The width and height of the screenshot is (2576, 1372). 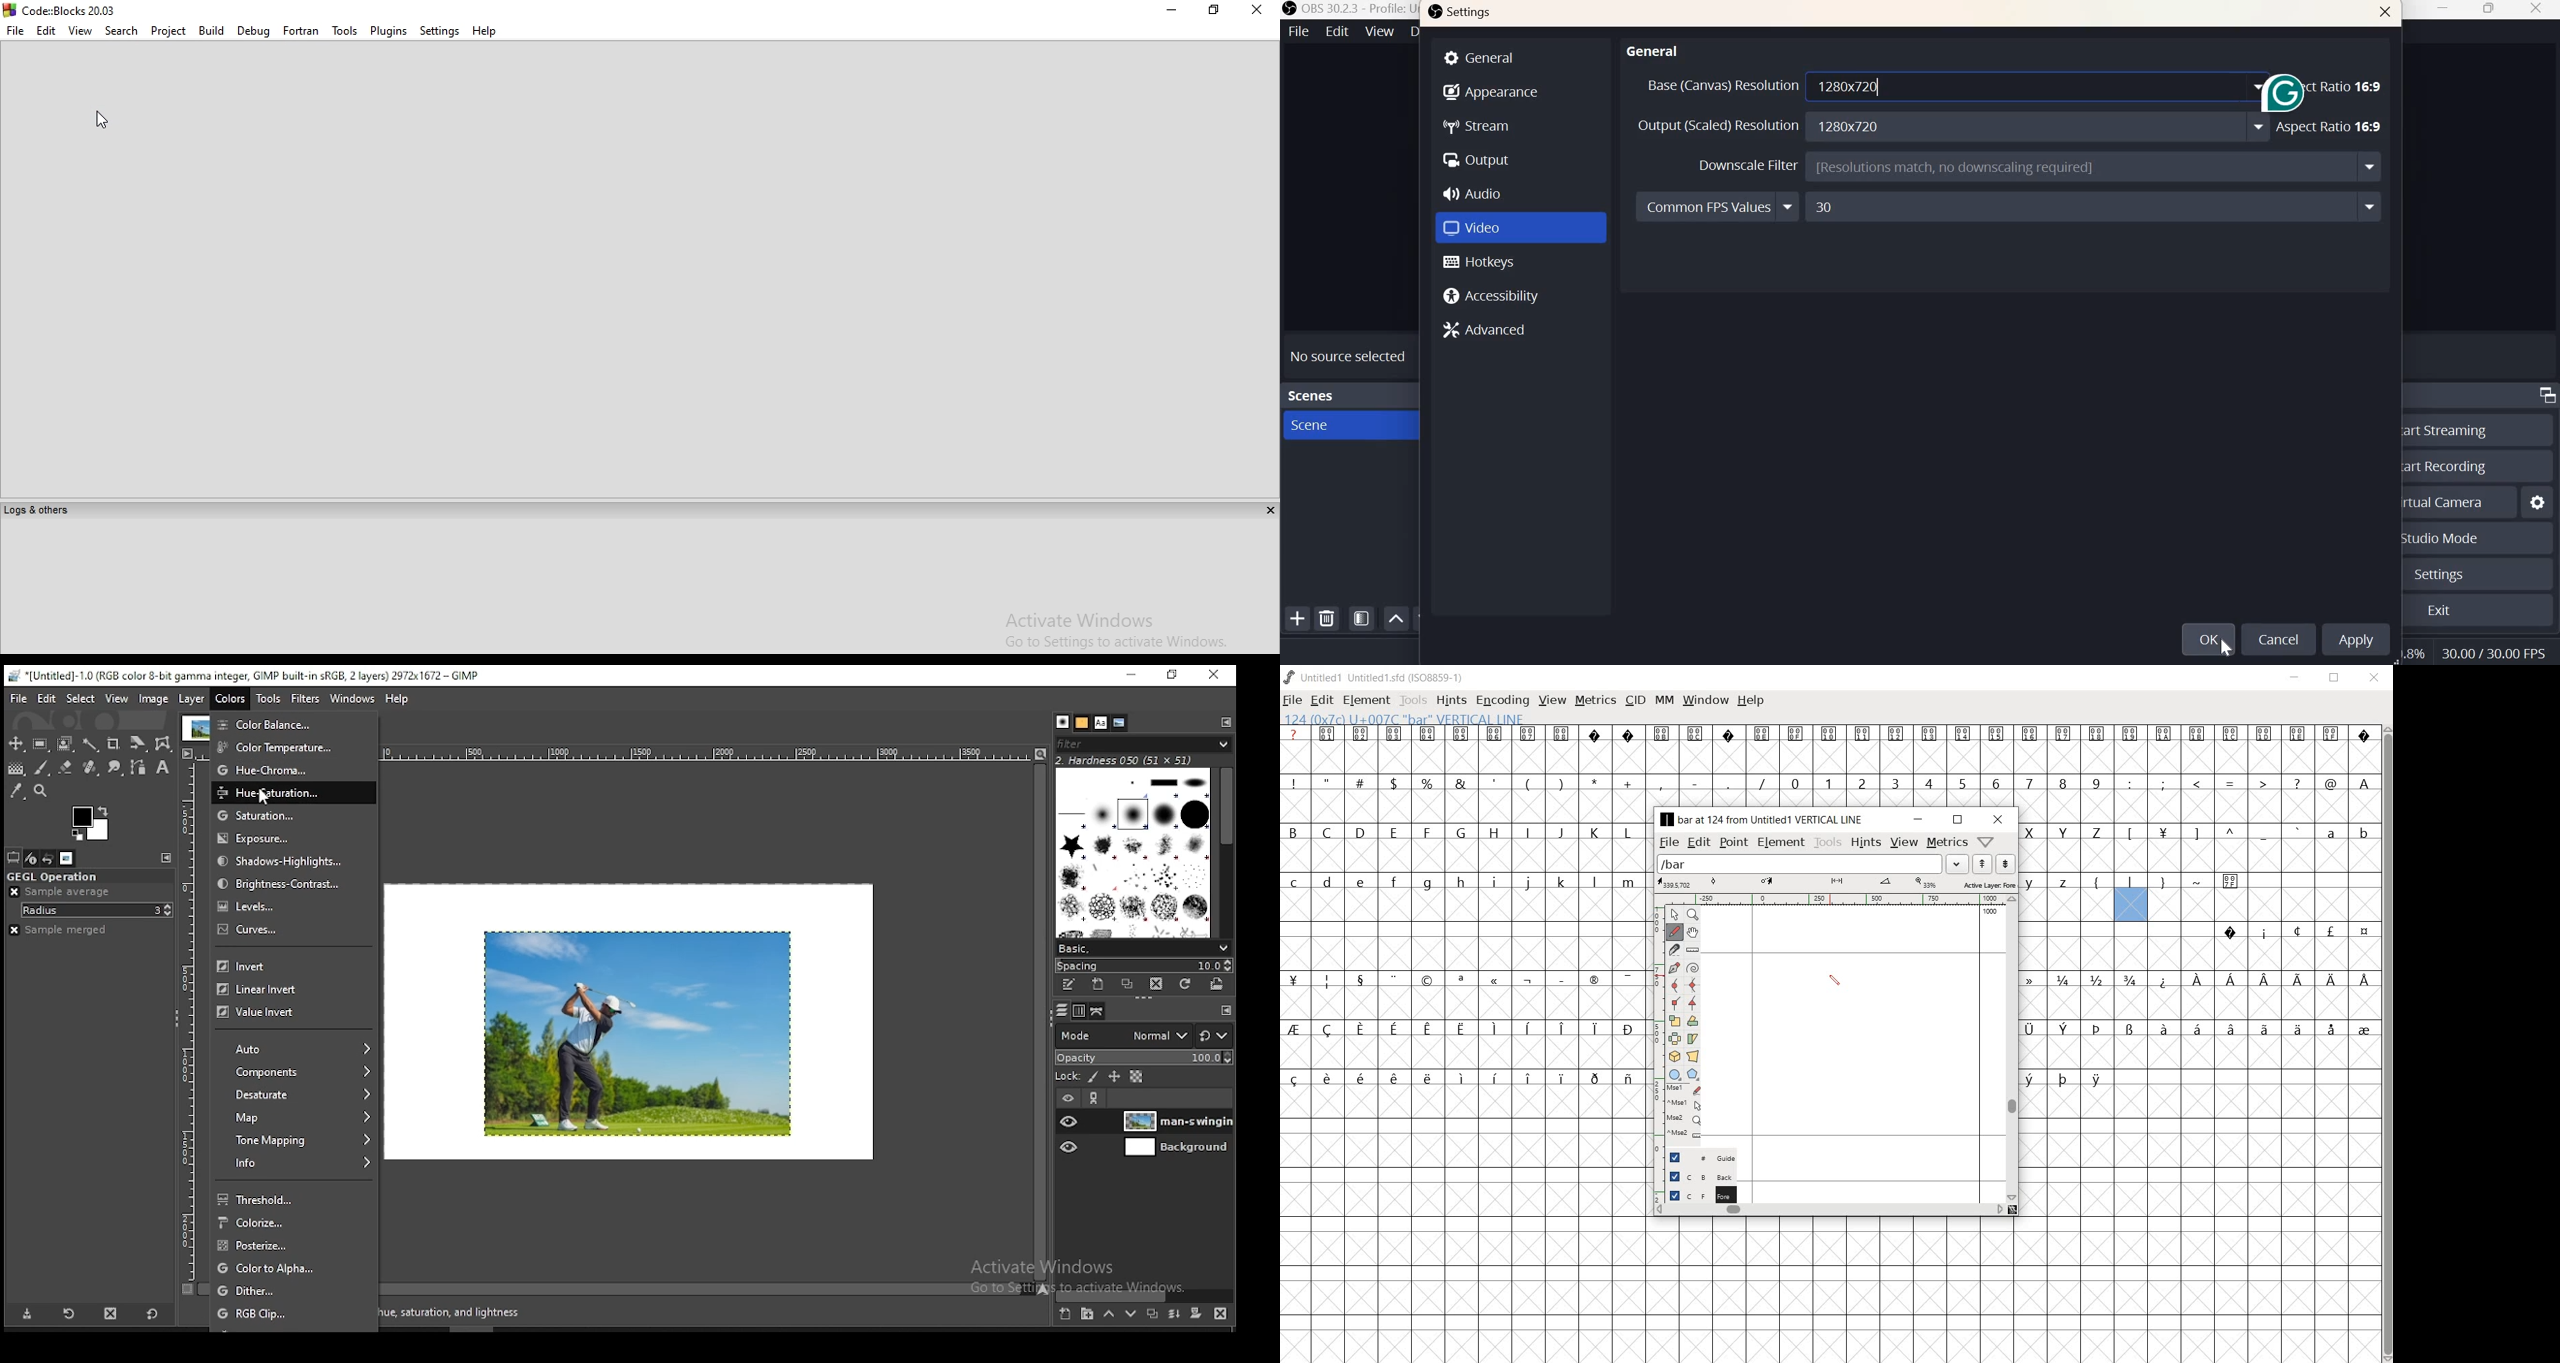 What do you see at coordinates (1366, 701) in the screenshot?
I see `element` at bounding box center [1366, 701].